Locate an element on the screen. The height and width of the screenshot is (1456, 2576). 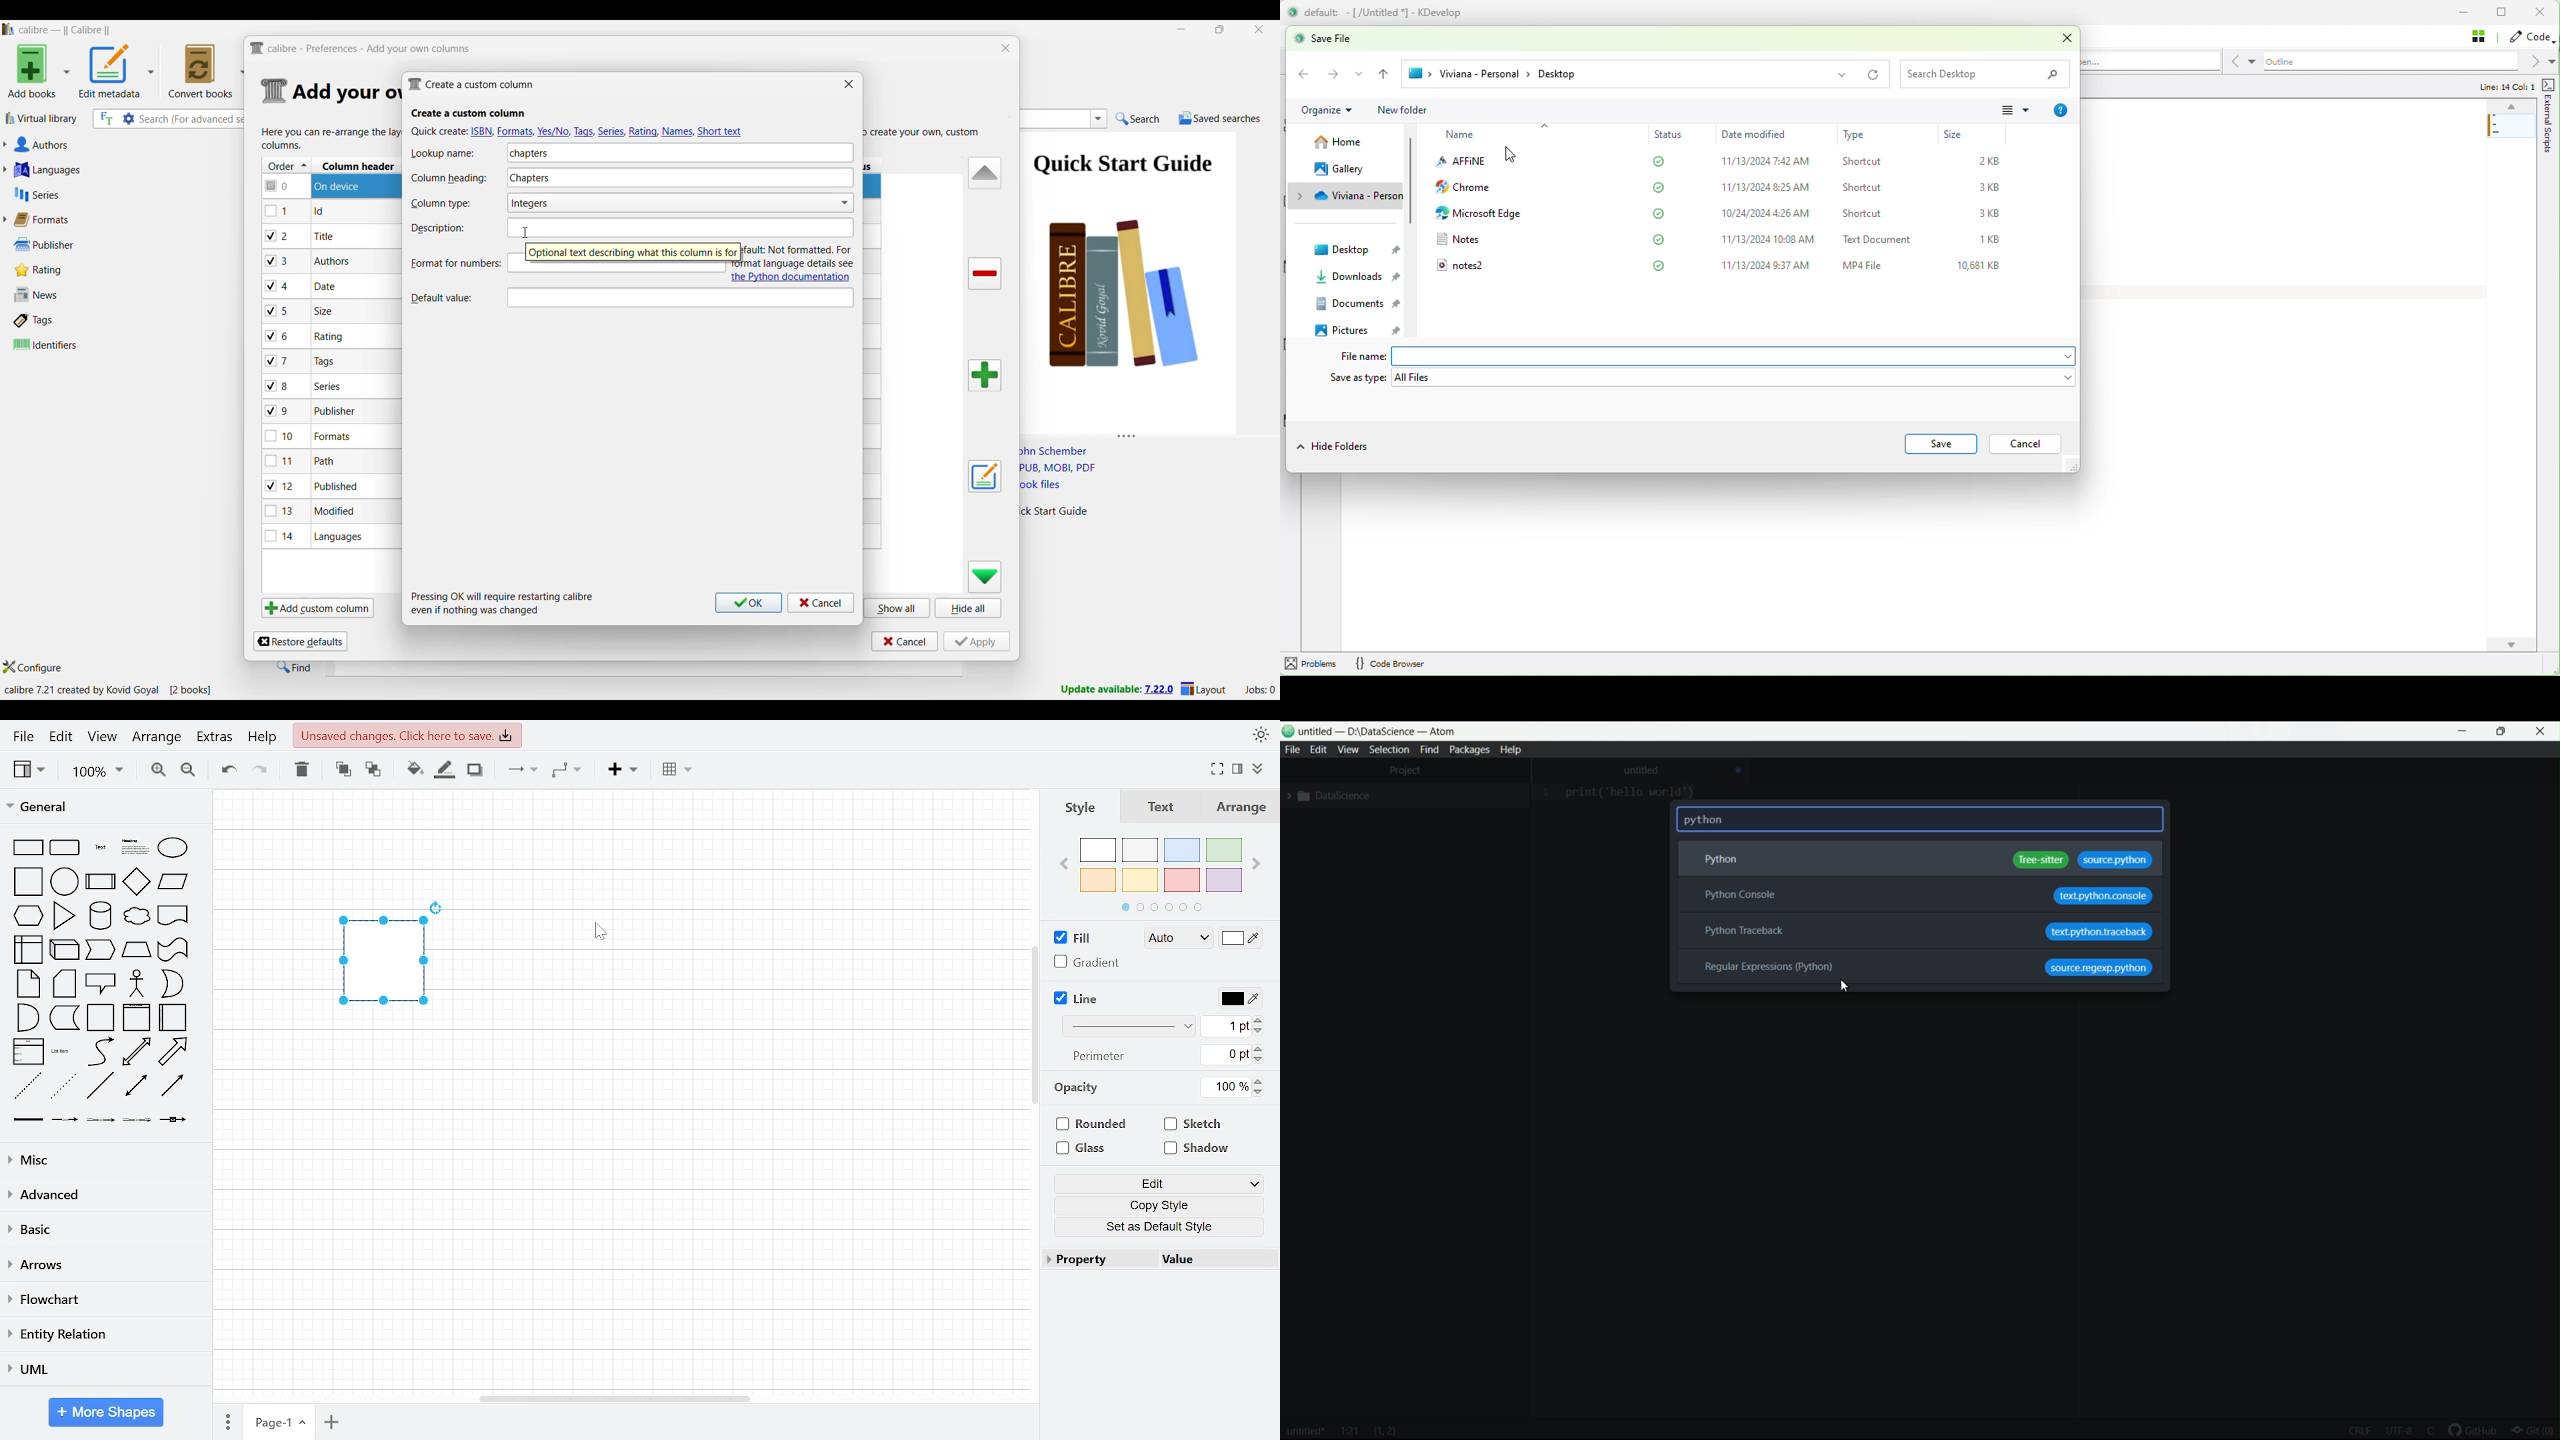
edit menu is located at coordinates (1319, 750).